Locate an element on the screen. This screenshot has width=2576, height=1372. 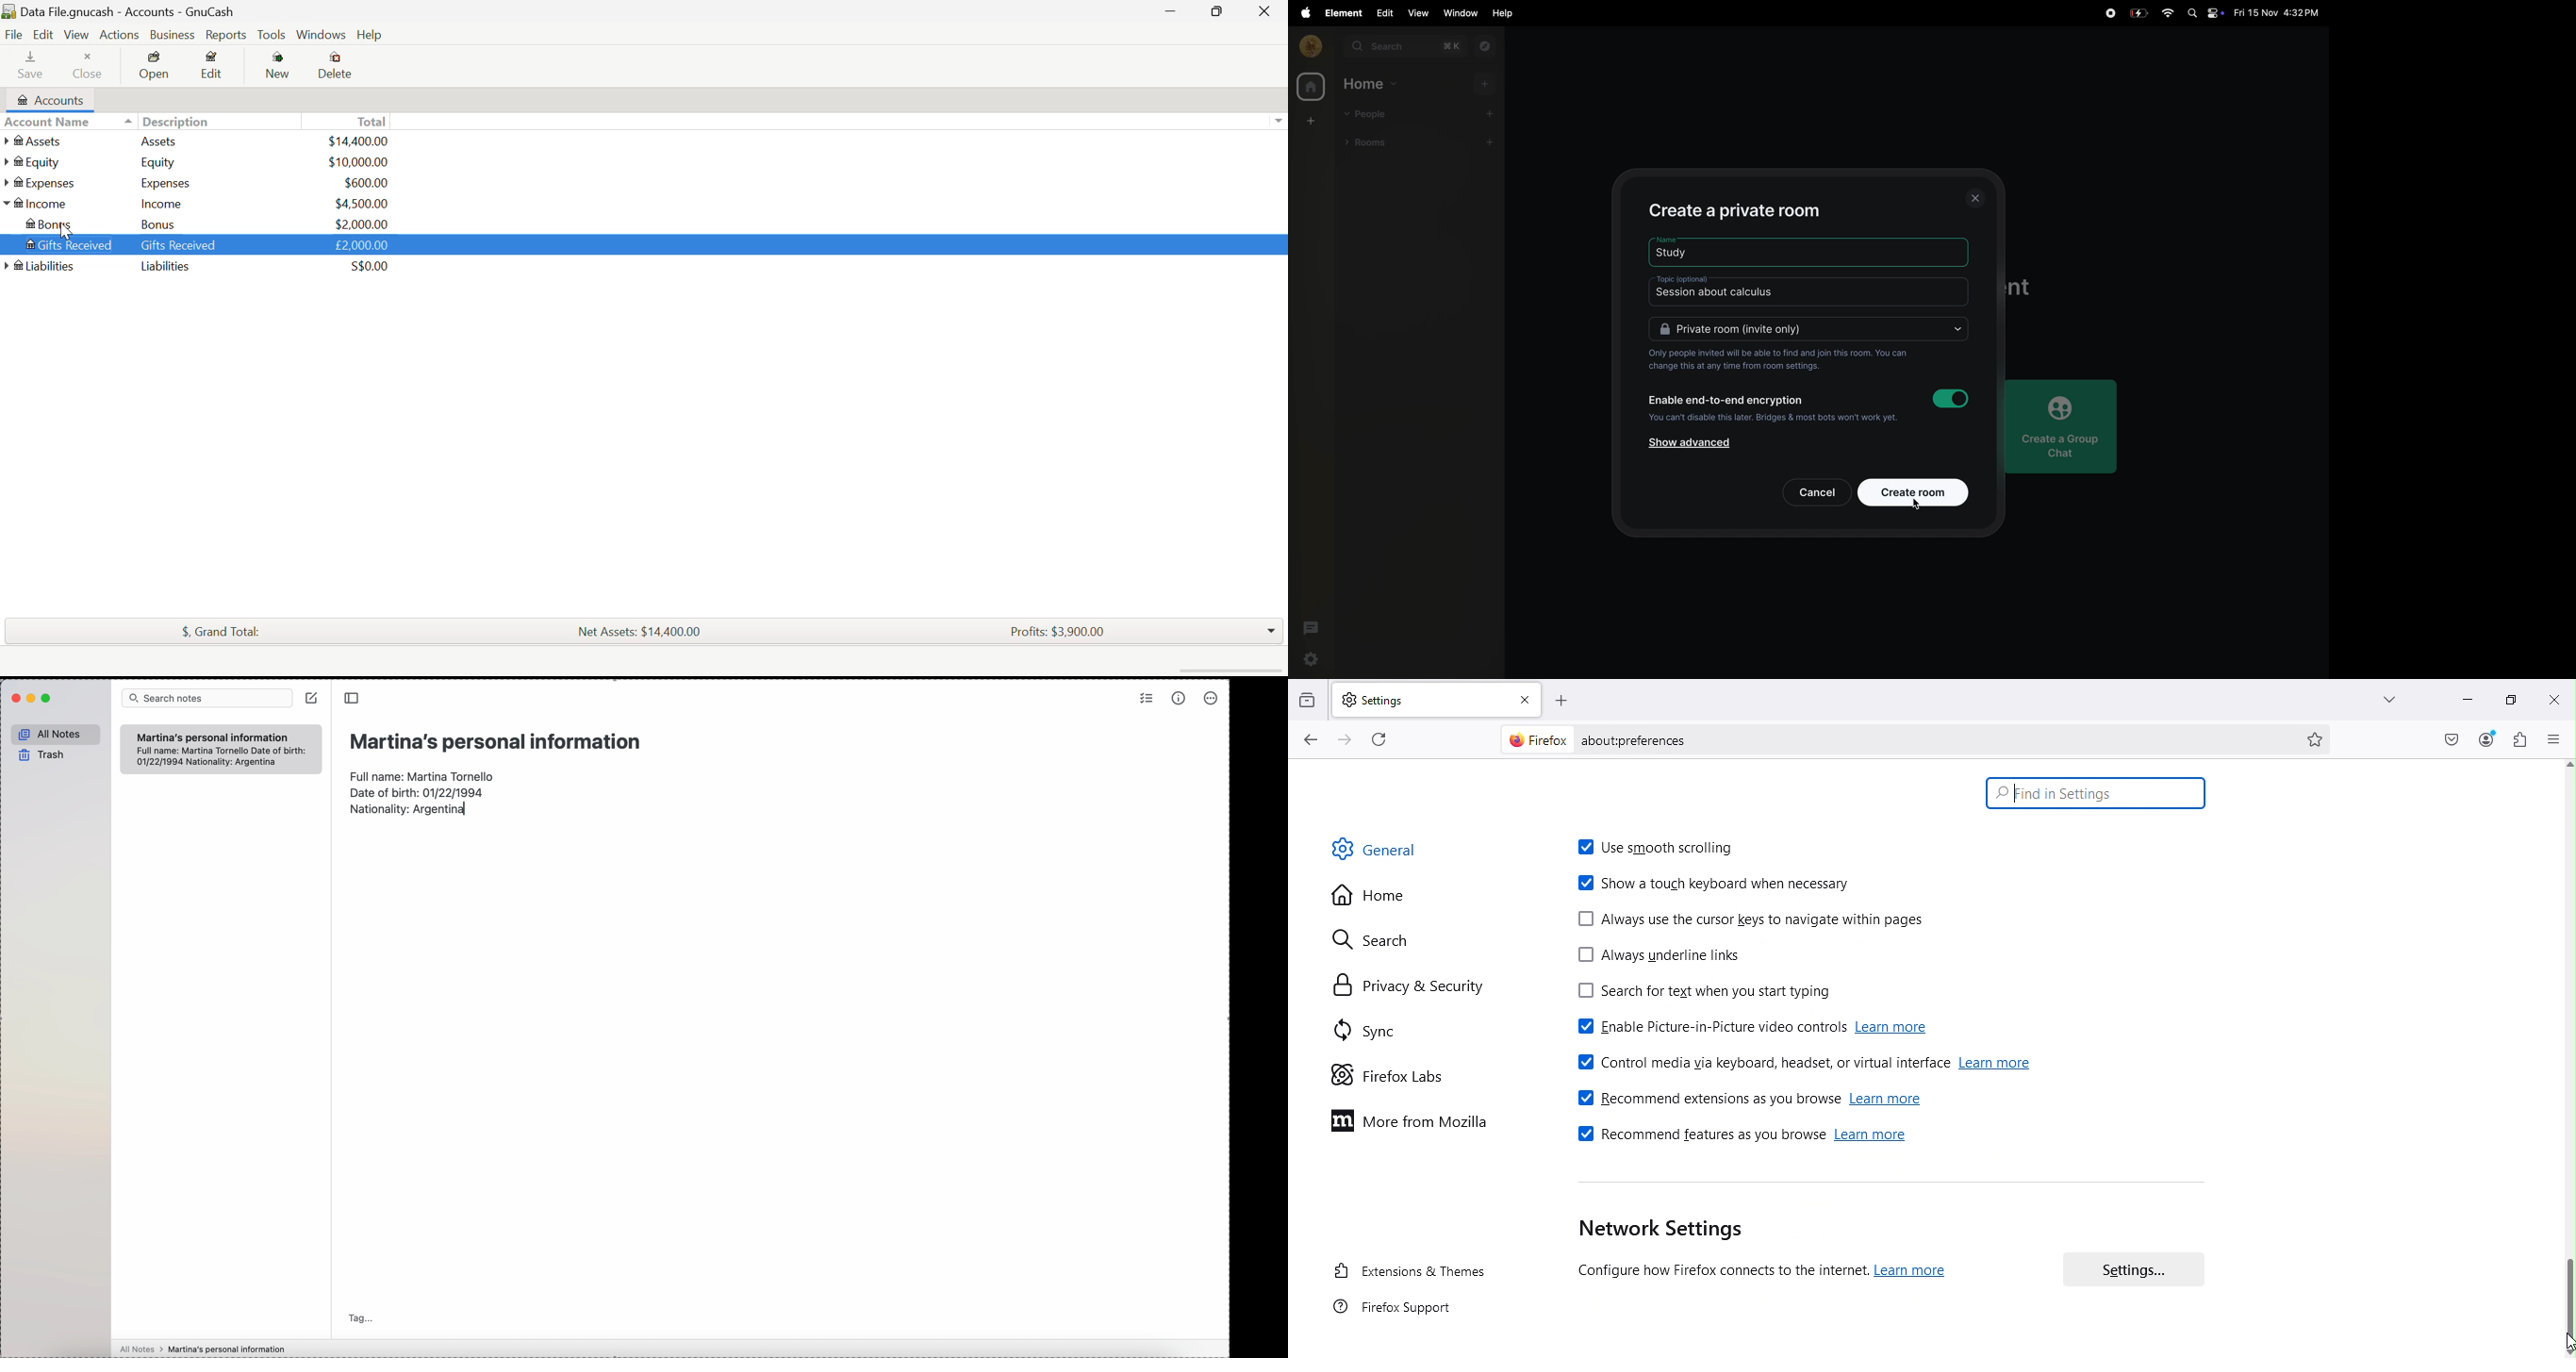
metrics is located at coordinates (1181, 698).